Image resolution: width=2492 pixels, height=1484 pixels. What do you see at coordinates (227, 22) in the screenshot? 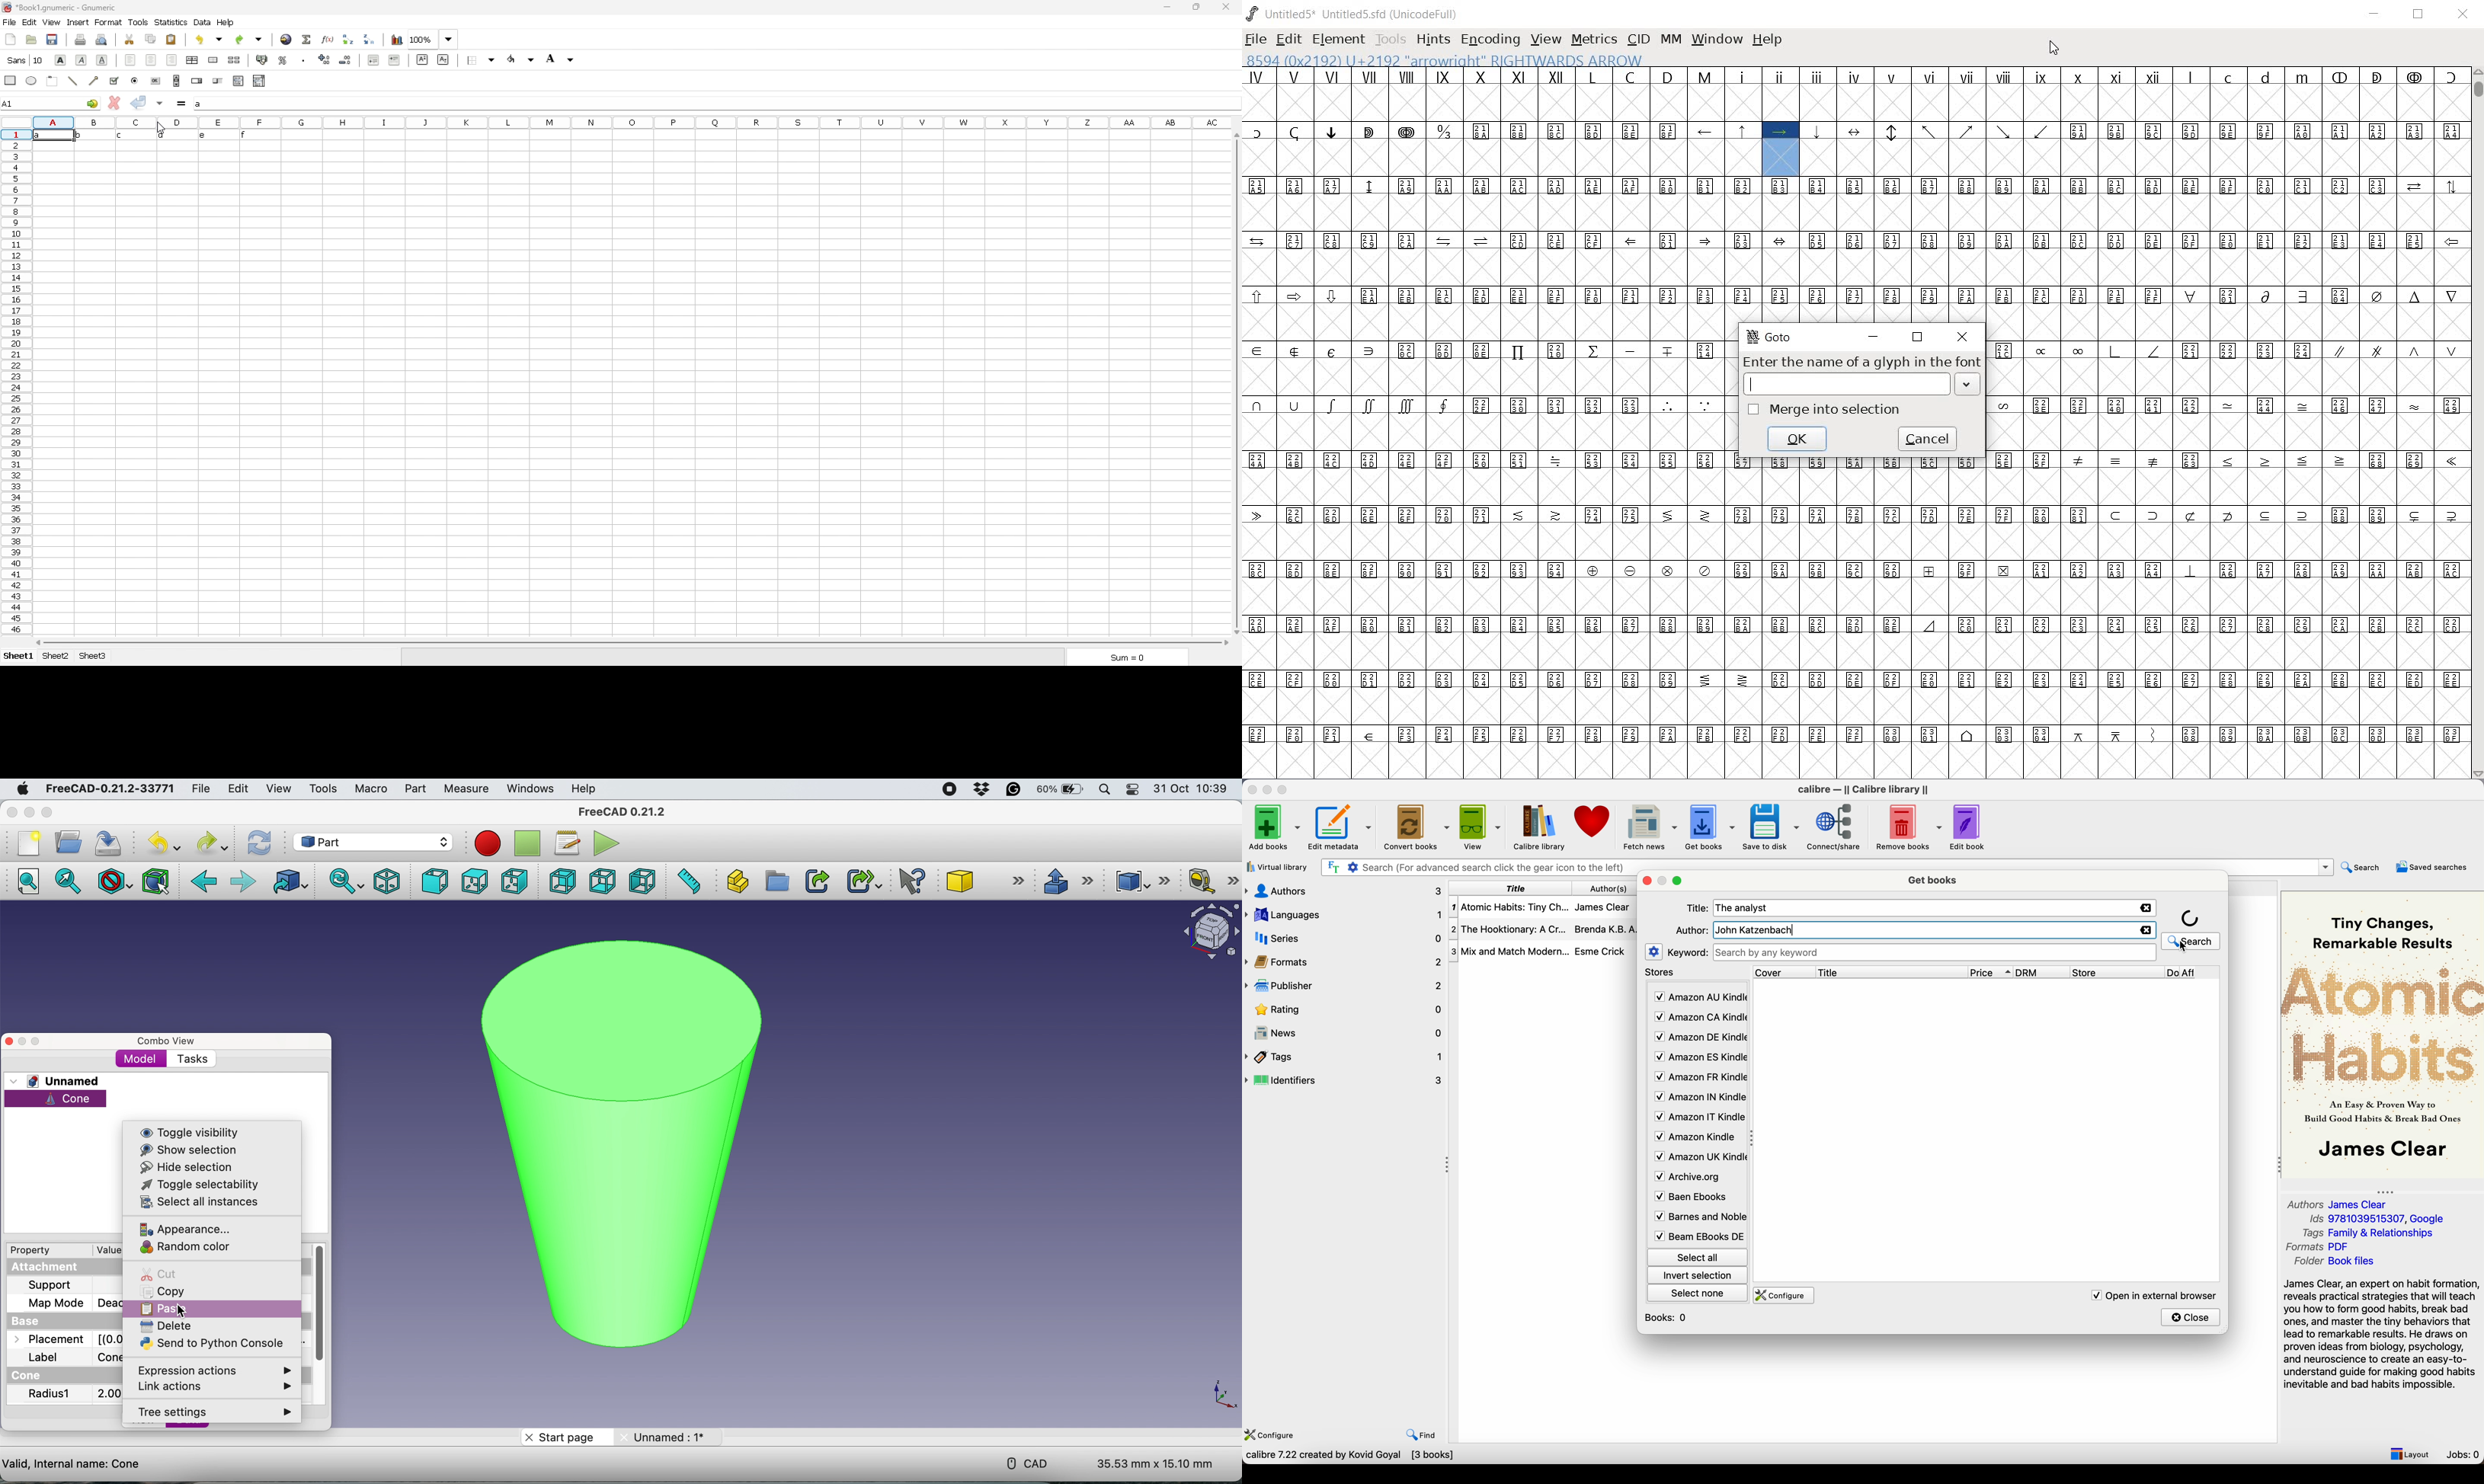
I see `help` at bounding box center [227, 22].